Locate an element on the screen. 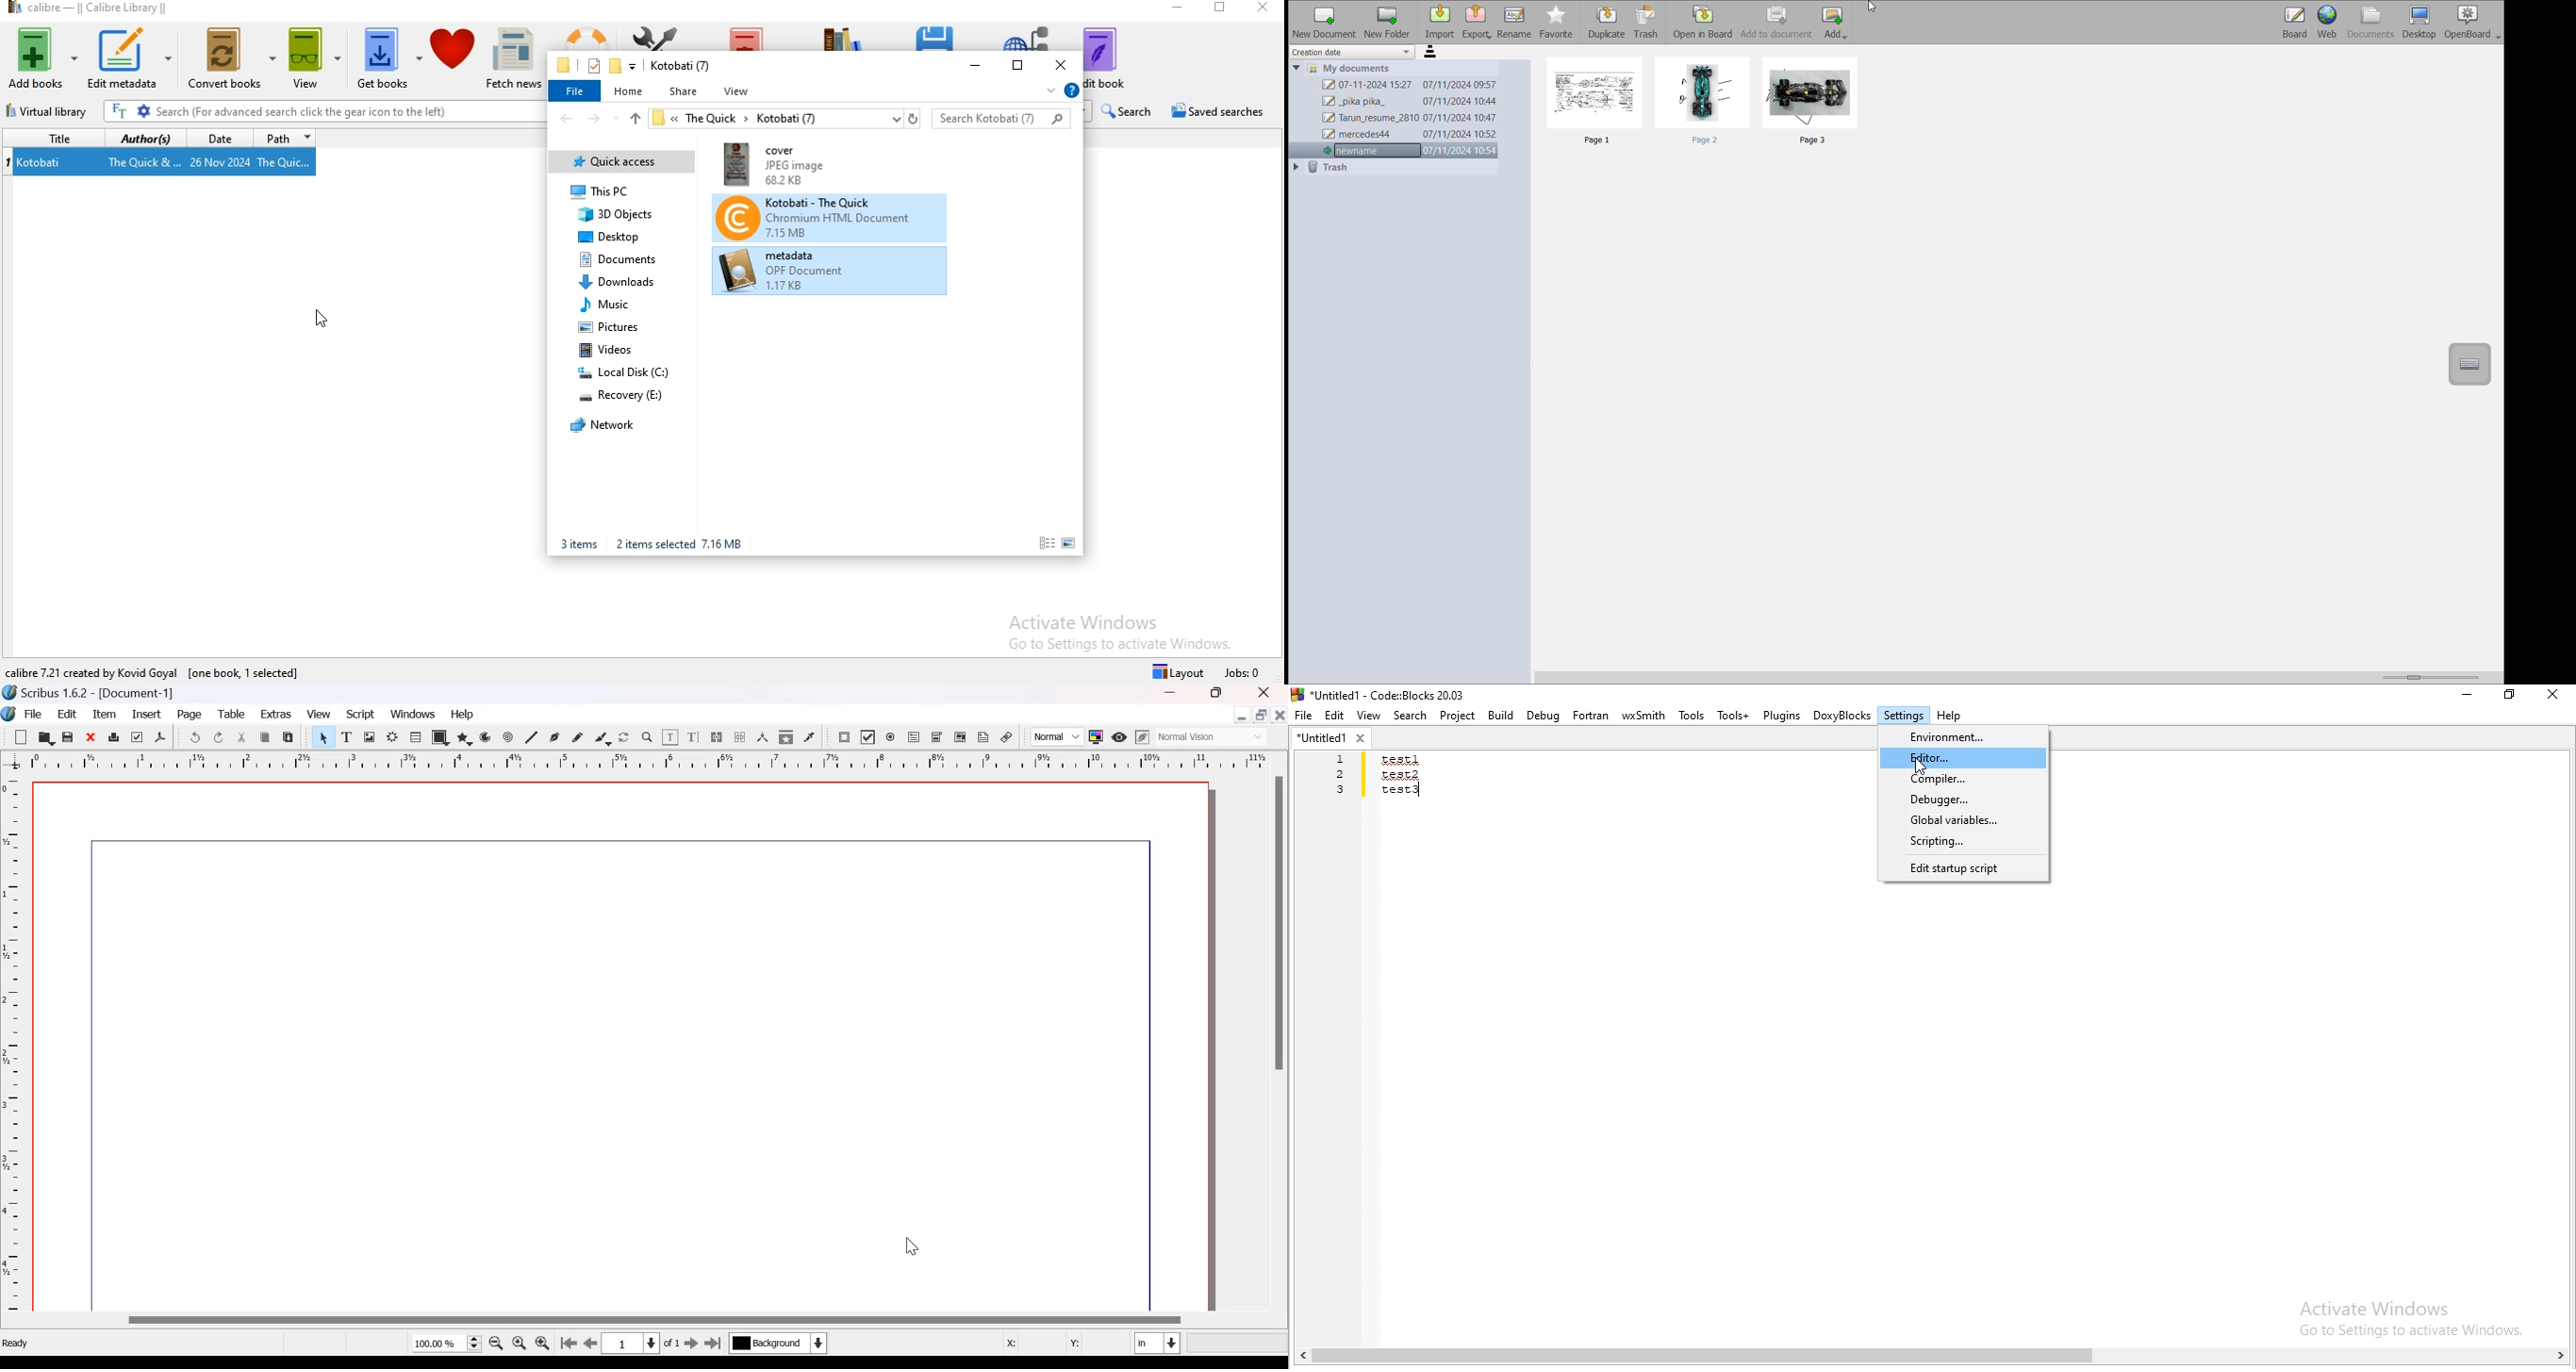  Measurements is located at coordinates (762, 737).